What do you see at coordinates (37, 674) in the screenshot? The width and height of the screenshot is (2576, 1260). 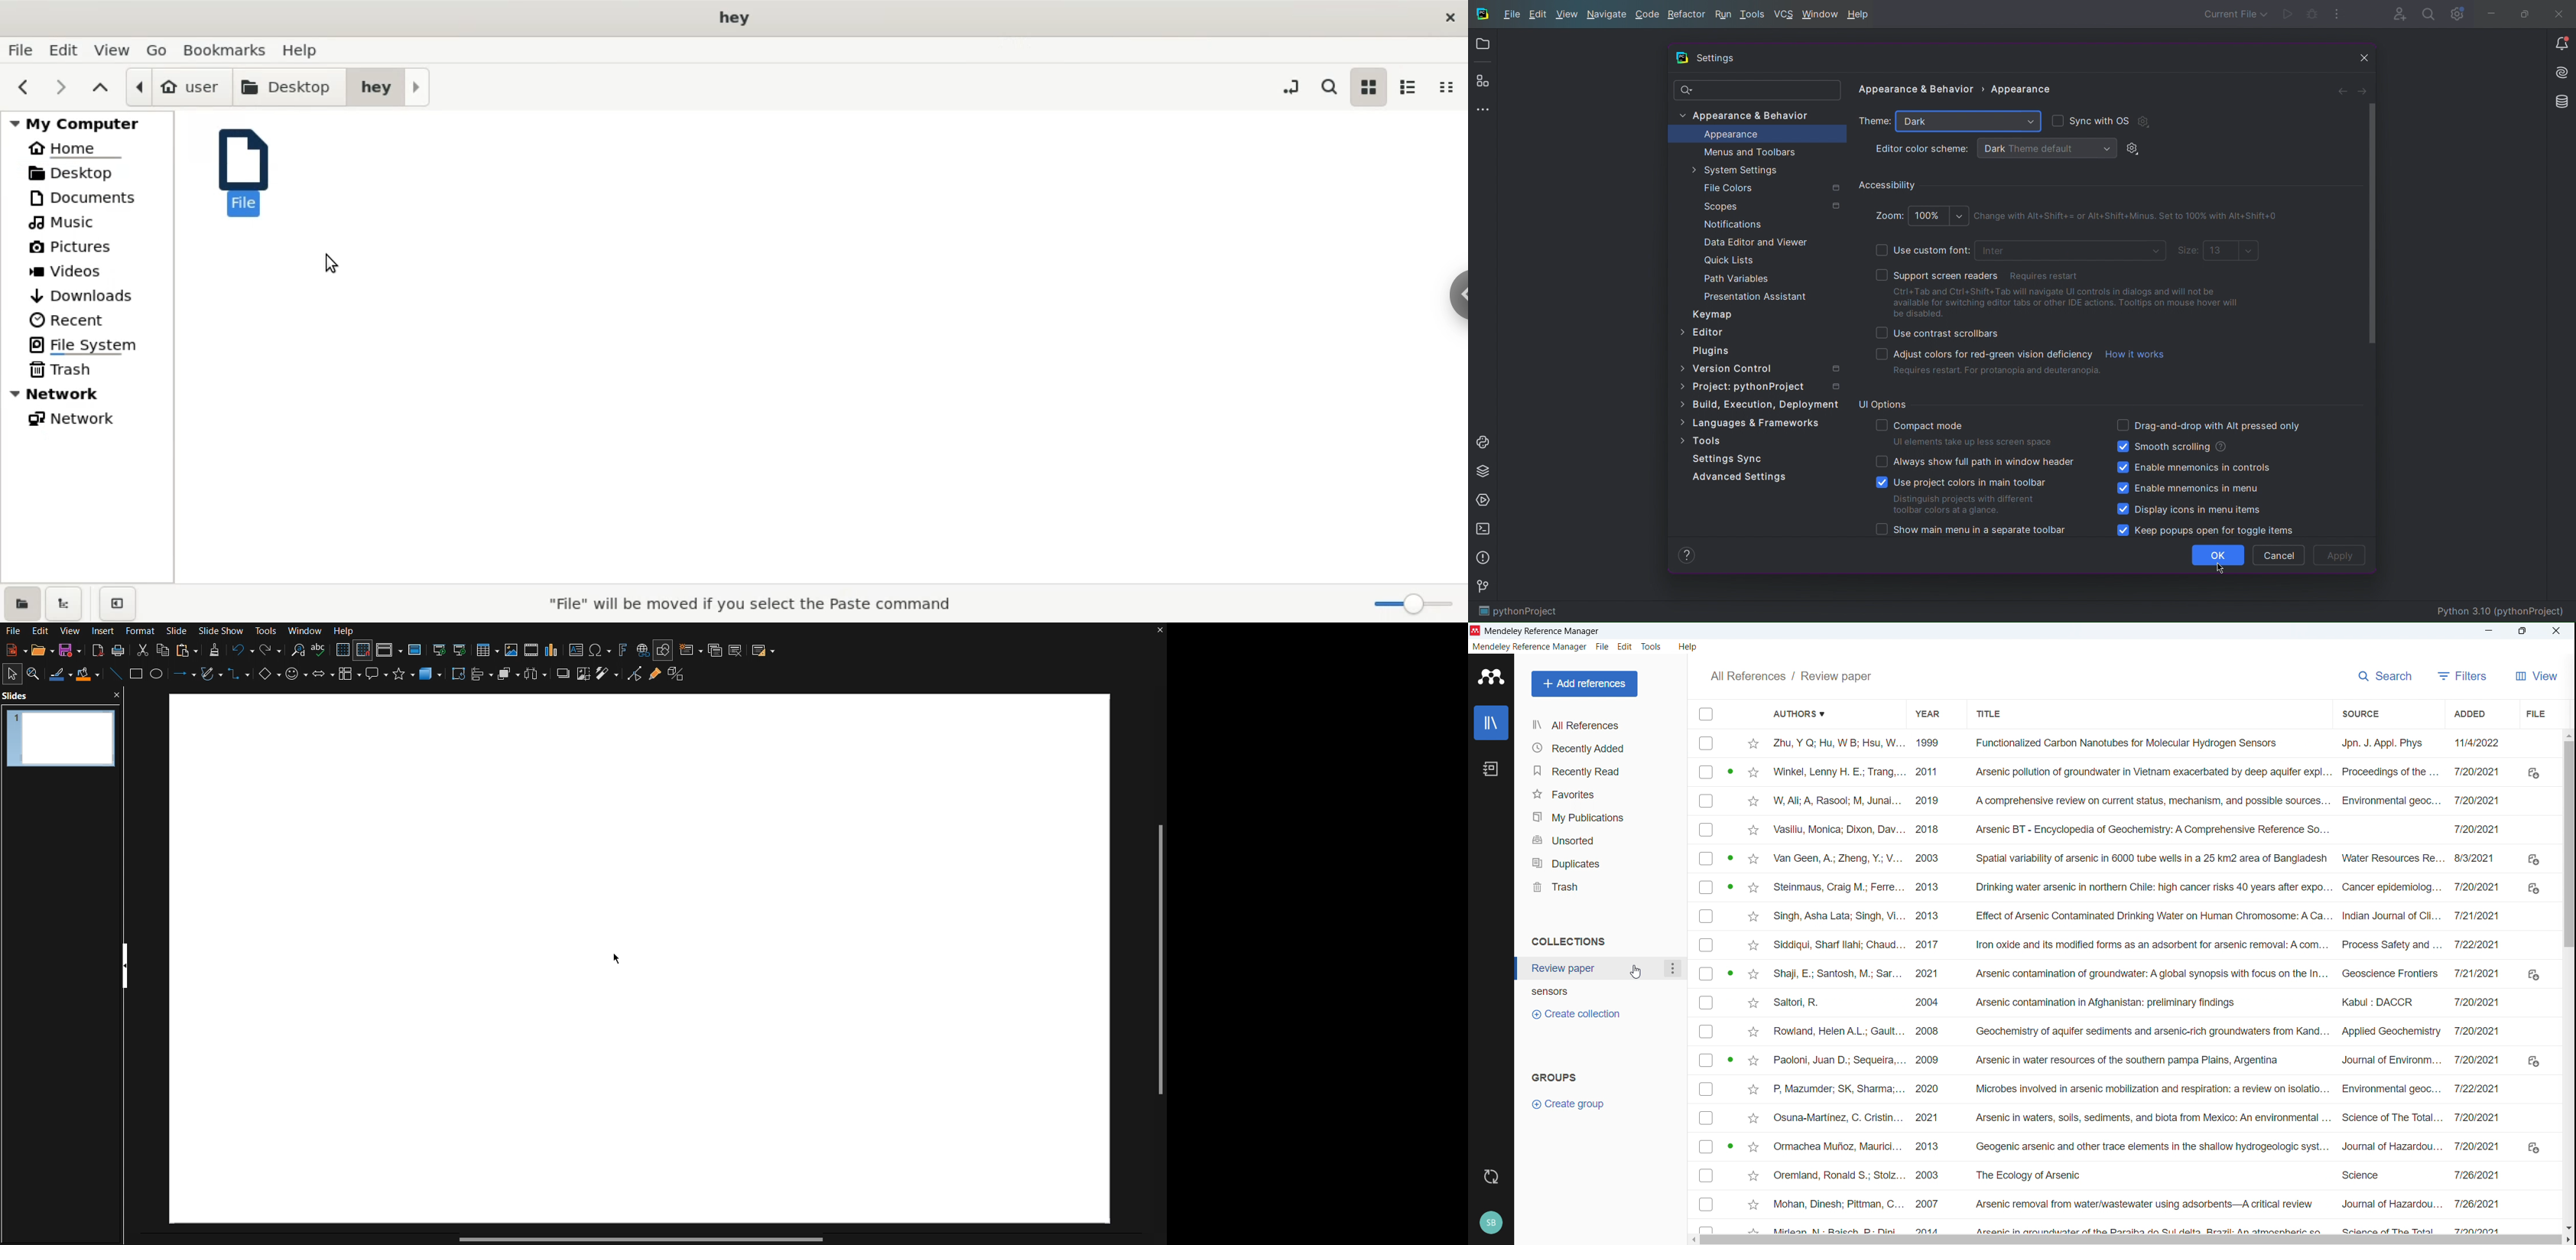 I see `Zoom and Pan` at bounding box center [37, 674].